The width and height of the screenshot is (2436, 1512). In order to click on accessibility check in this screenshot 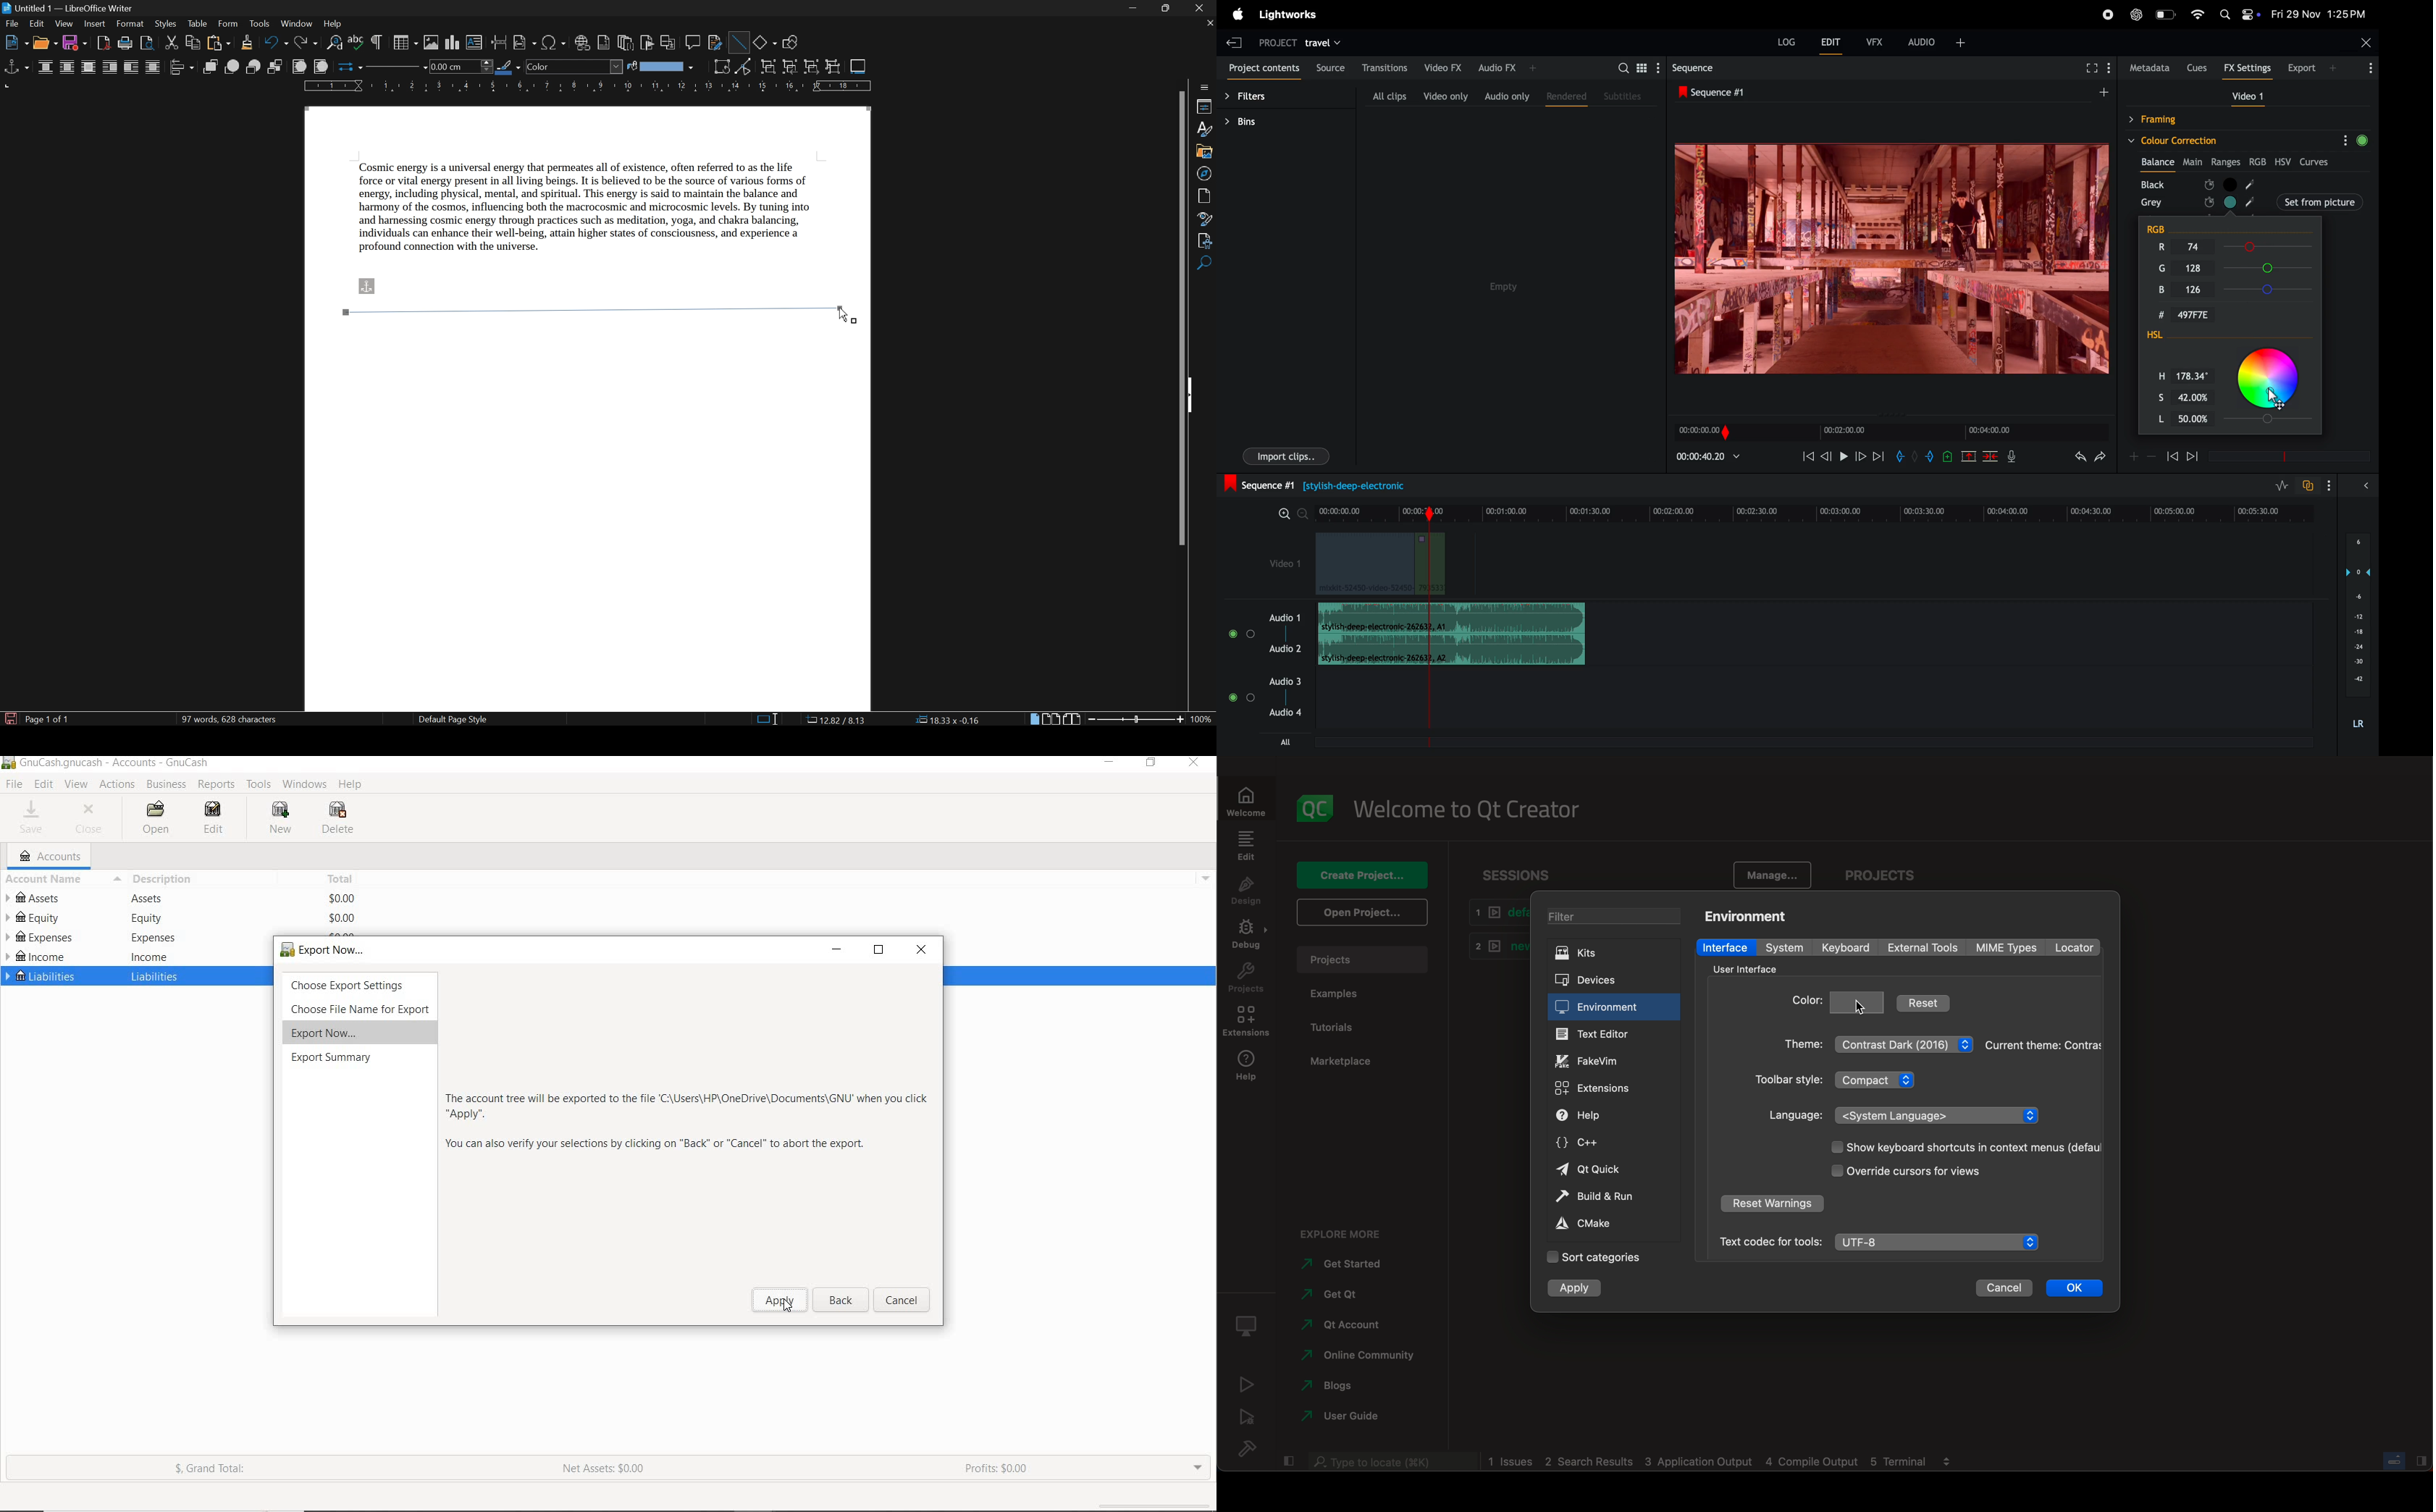, I will do `click(1206, 264)`.